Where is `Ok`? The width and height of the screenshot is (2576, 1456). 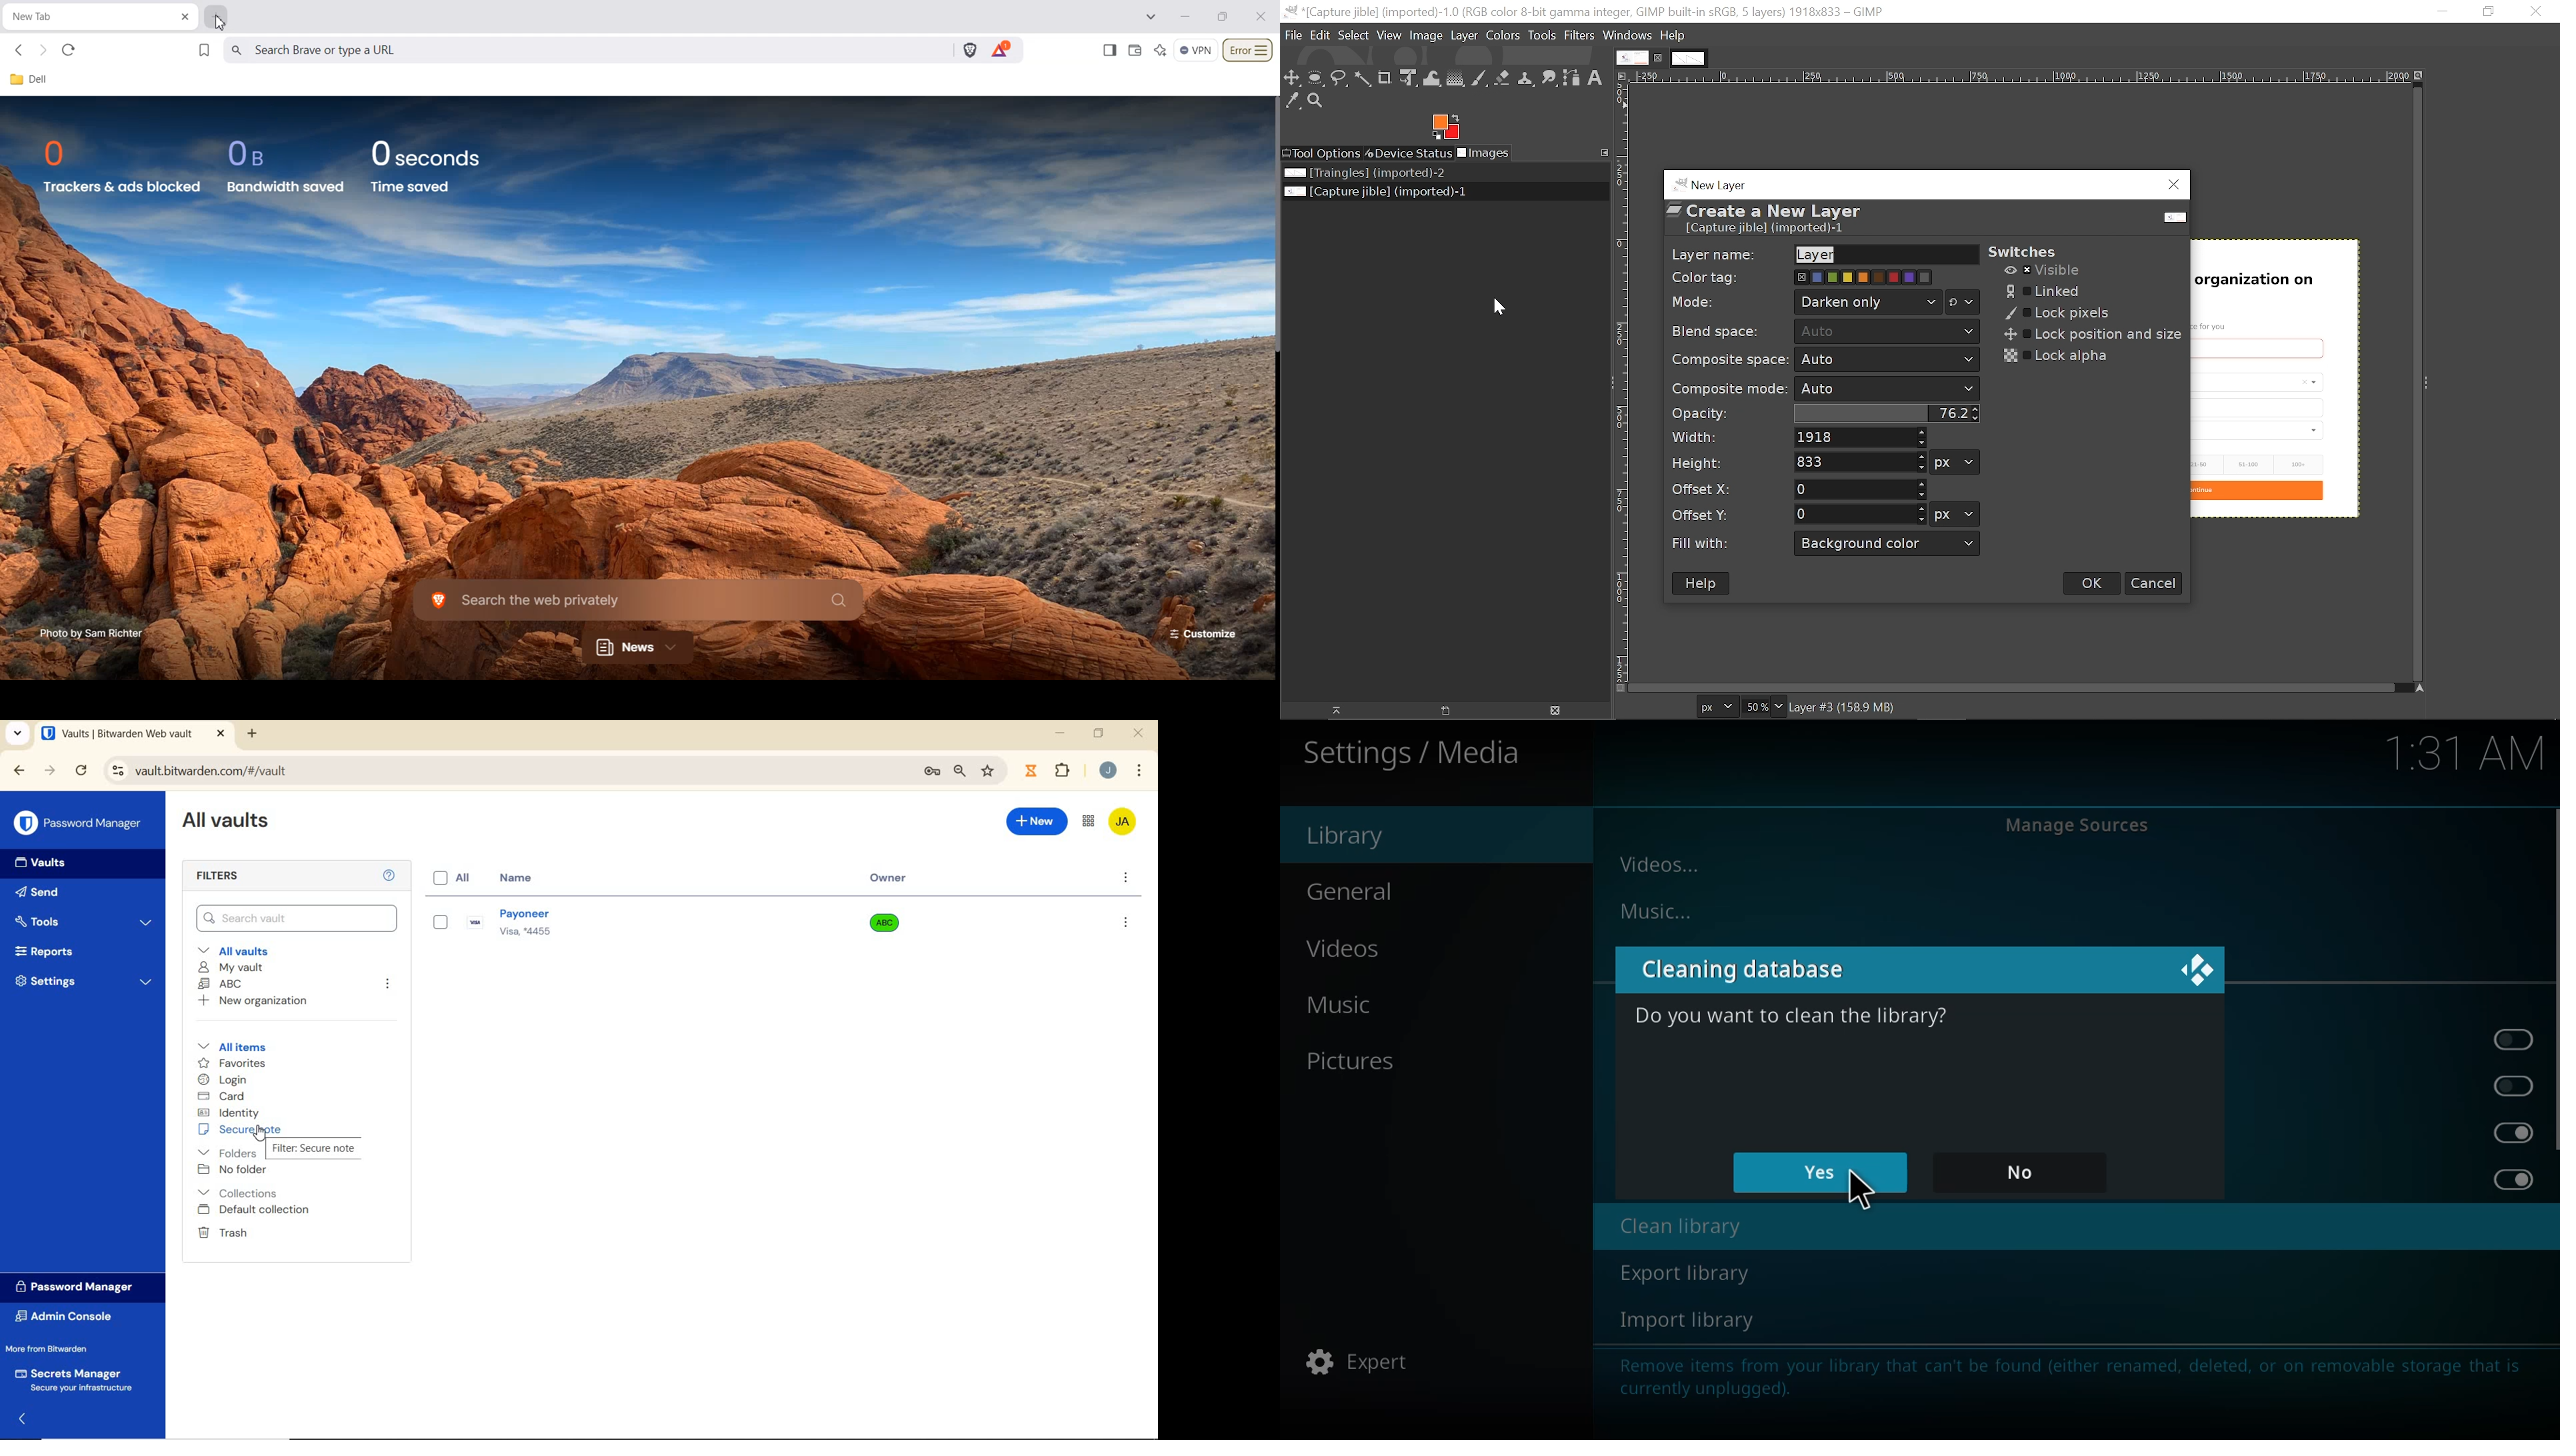
Ok is located at coordinates (2092, 582).